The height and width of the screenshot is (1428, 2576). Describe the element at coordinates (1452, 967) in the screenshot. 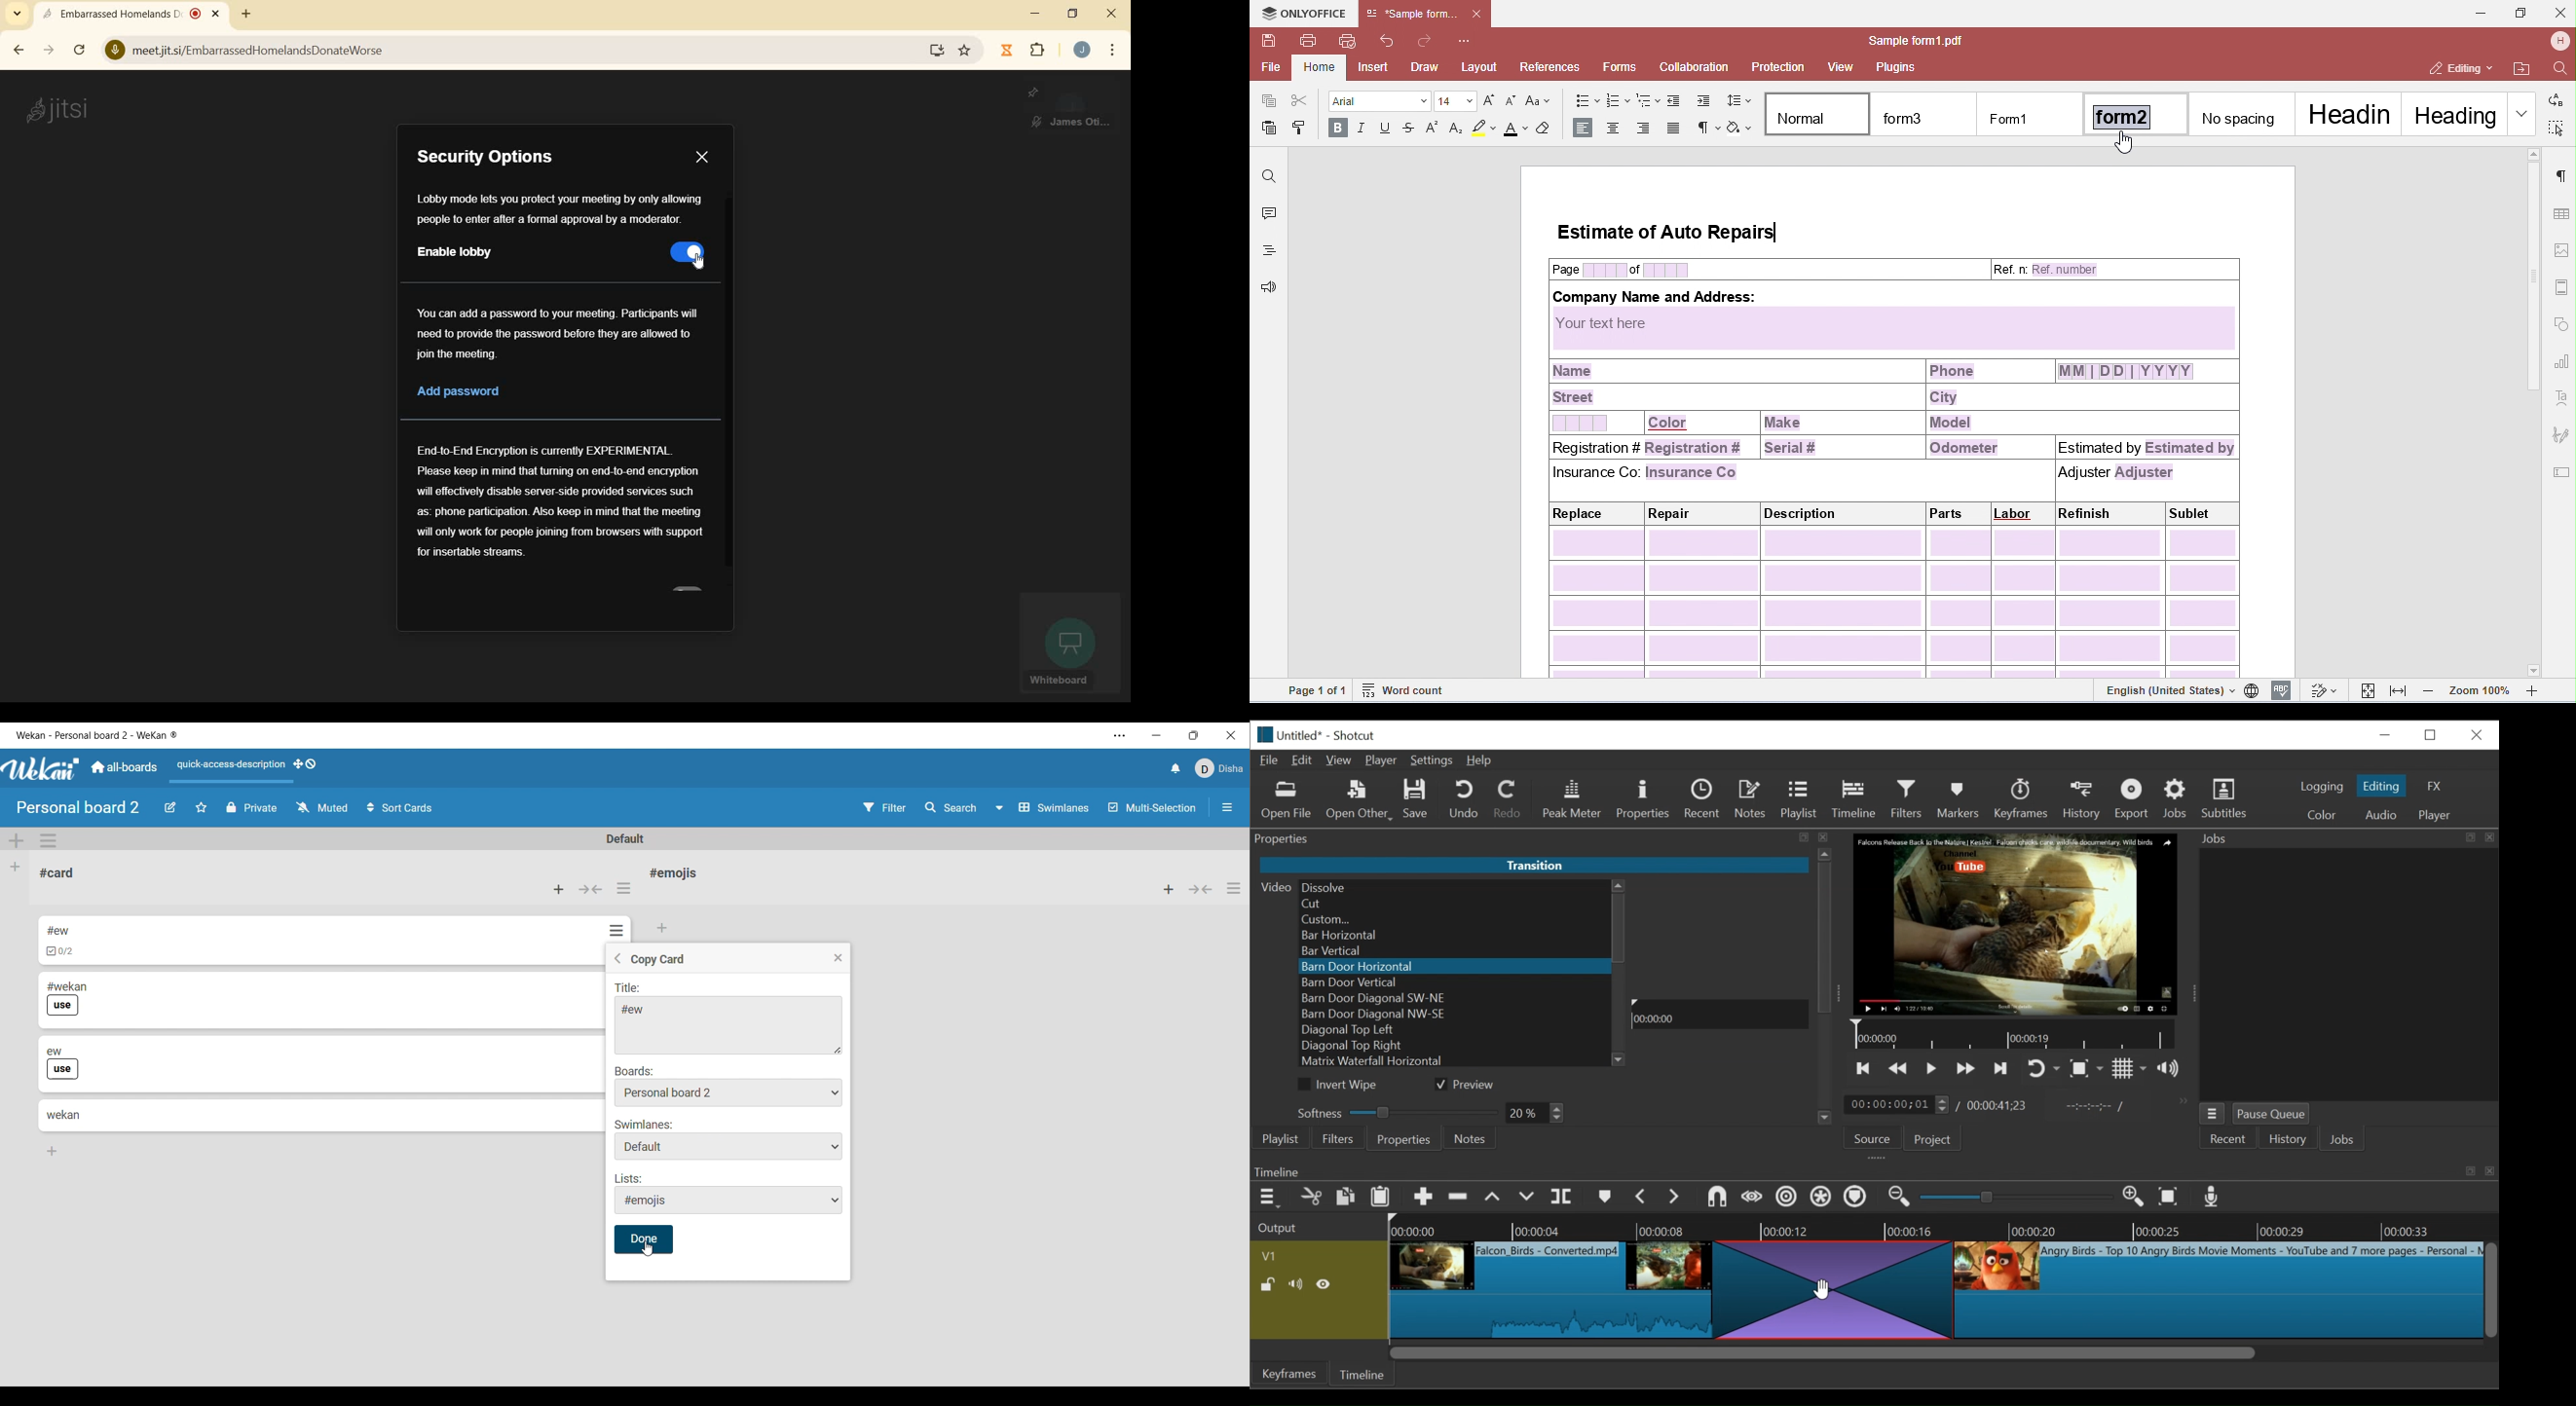

I see `Barn Door Horizontal` at that location.